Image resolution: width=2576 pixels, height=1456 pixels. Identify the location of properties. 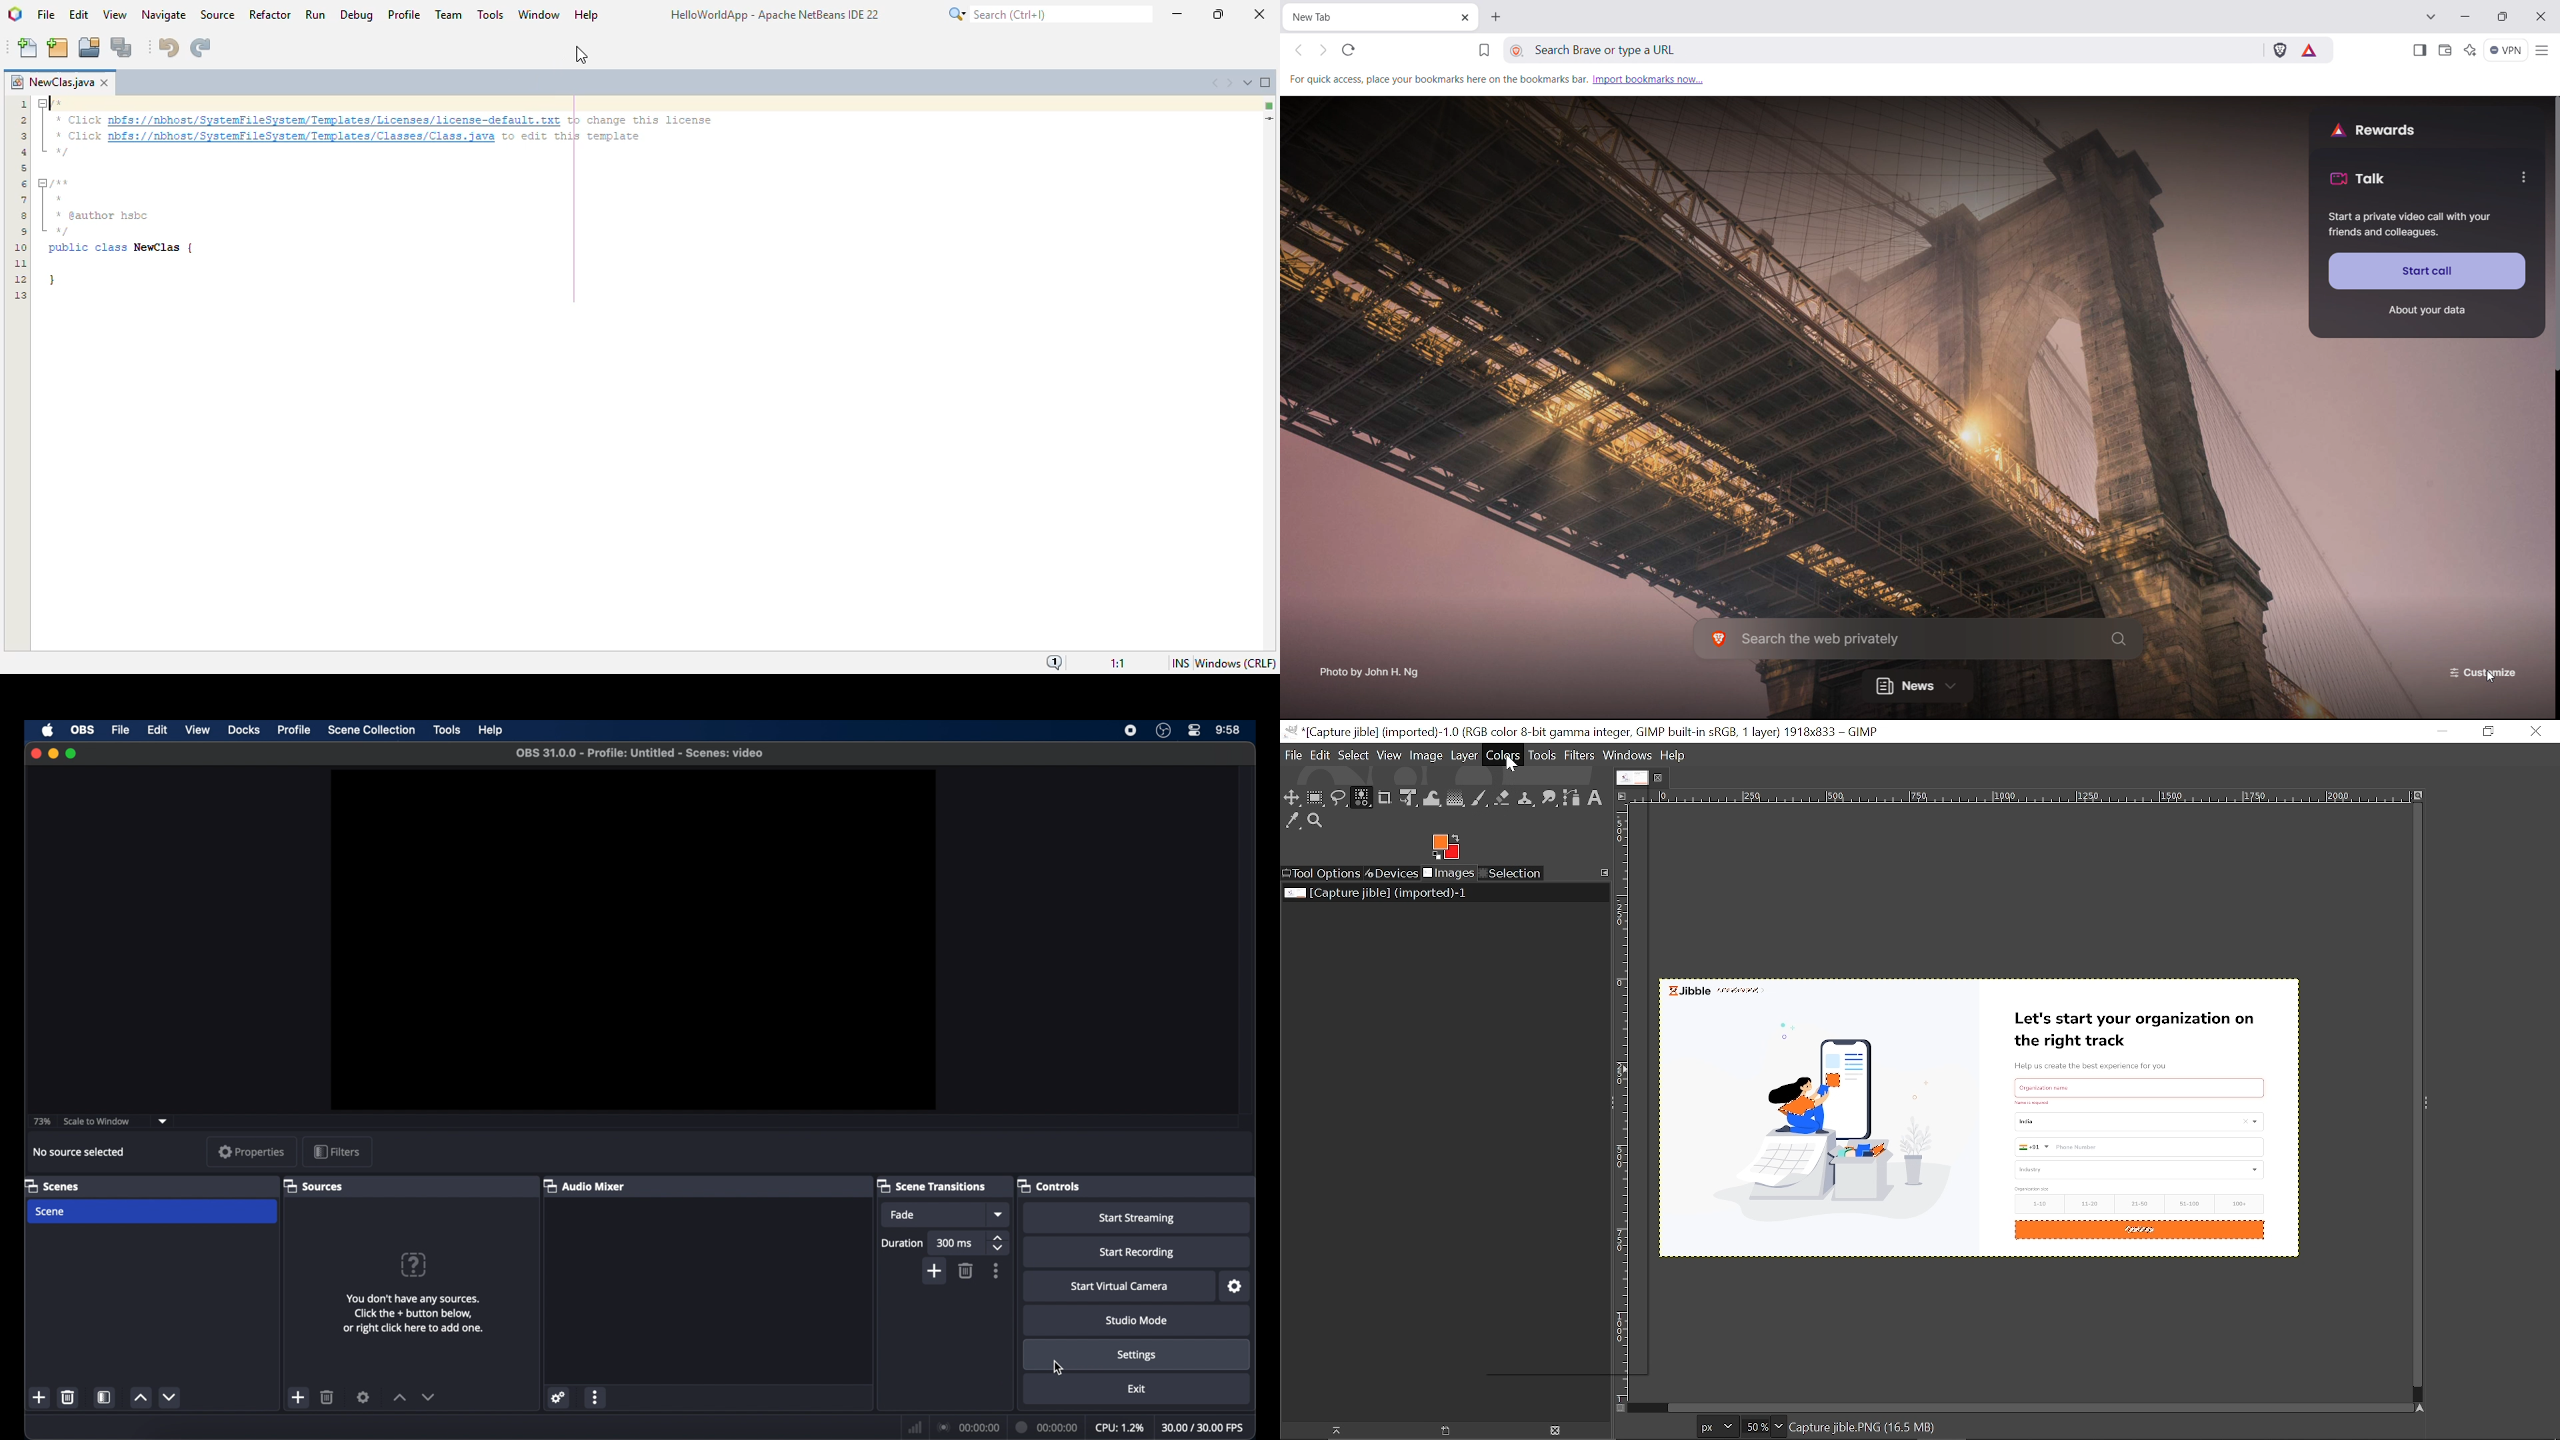
(252, 1151).